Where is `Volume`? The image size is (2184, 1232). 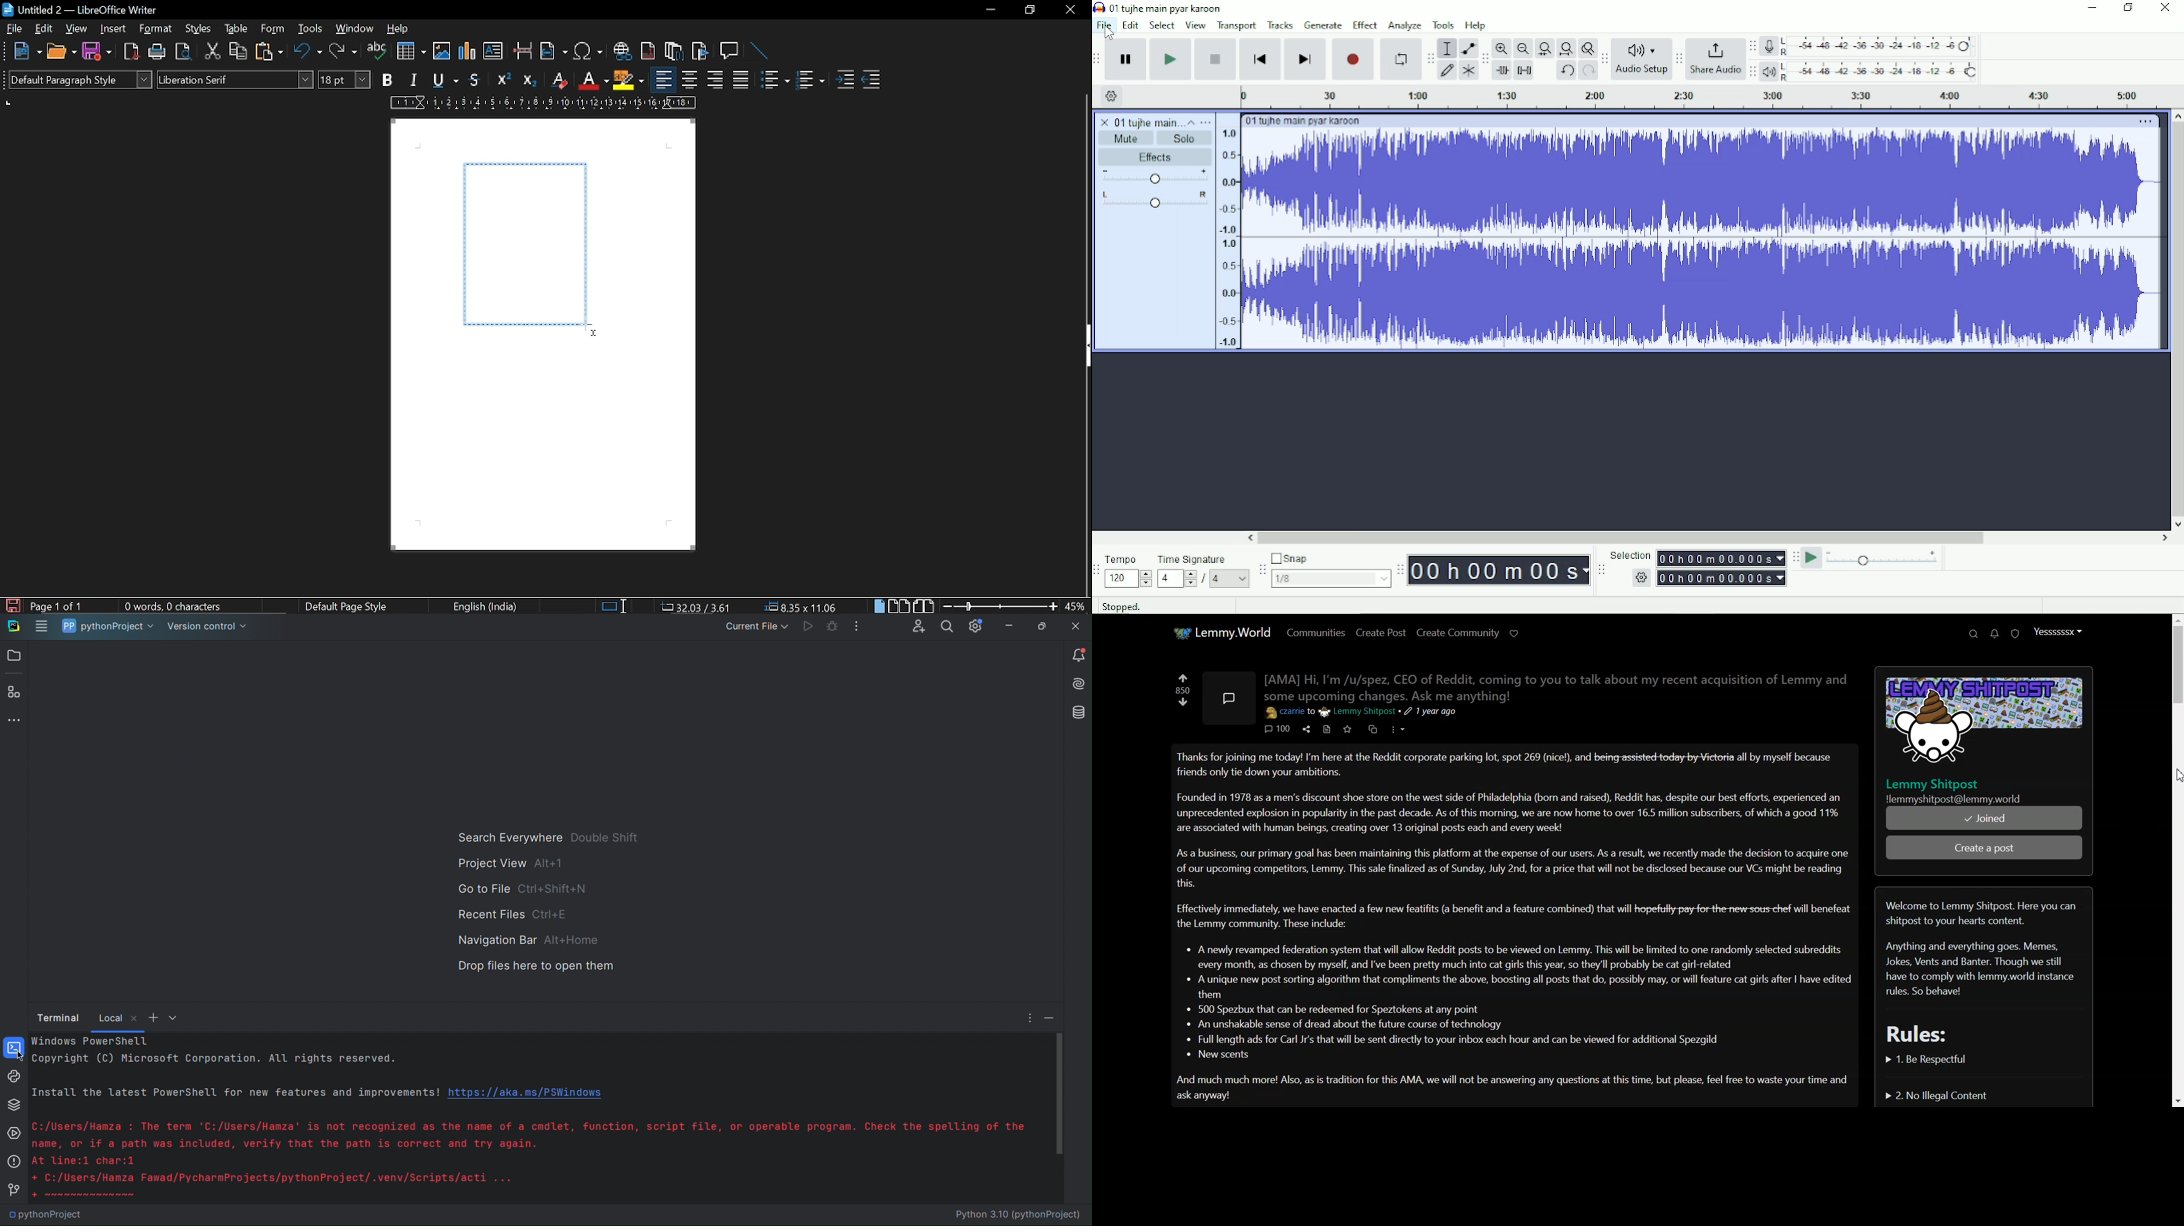 Volume is located at coordinates (1154, 177).